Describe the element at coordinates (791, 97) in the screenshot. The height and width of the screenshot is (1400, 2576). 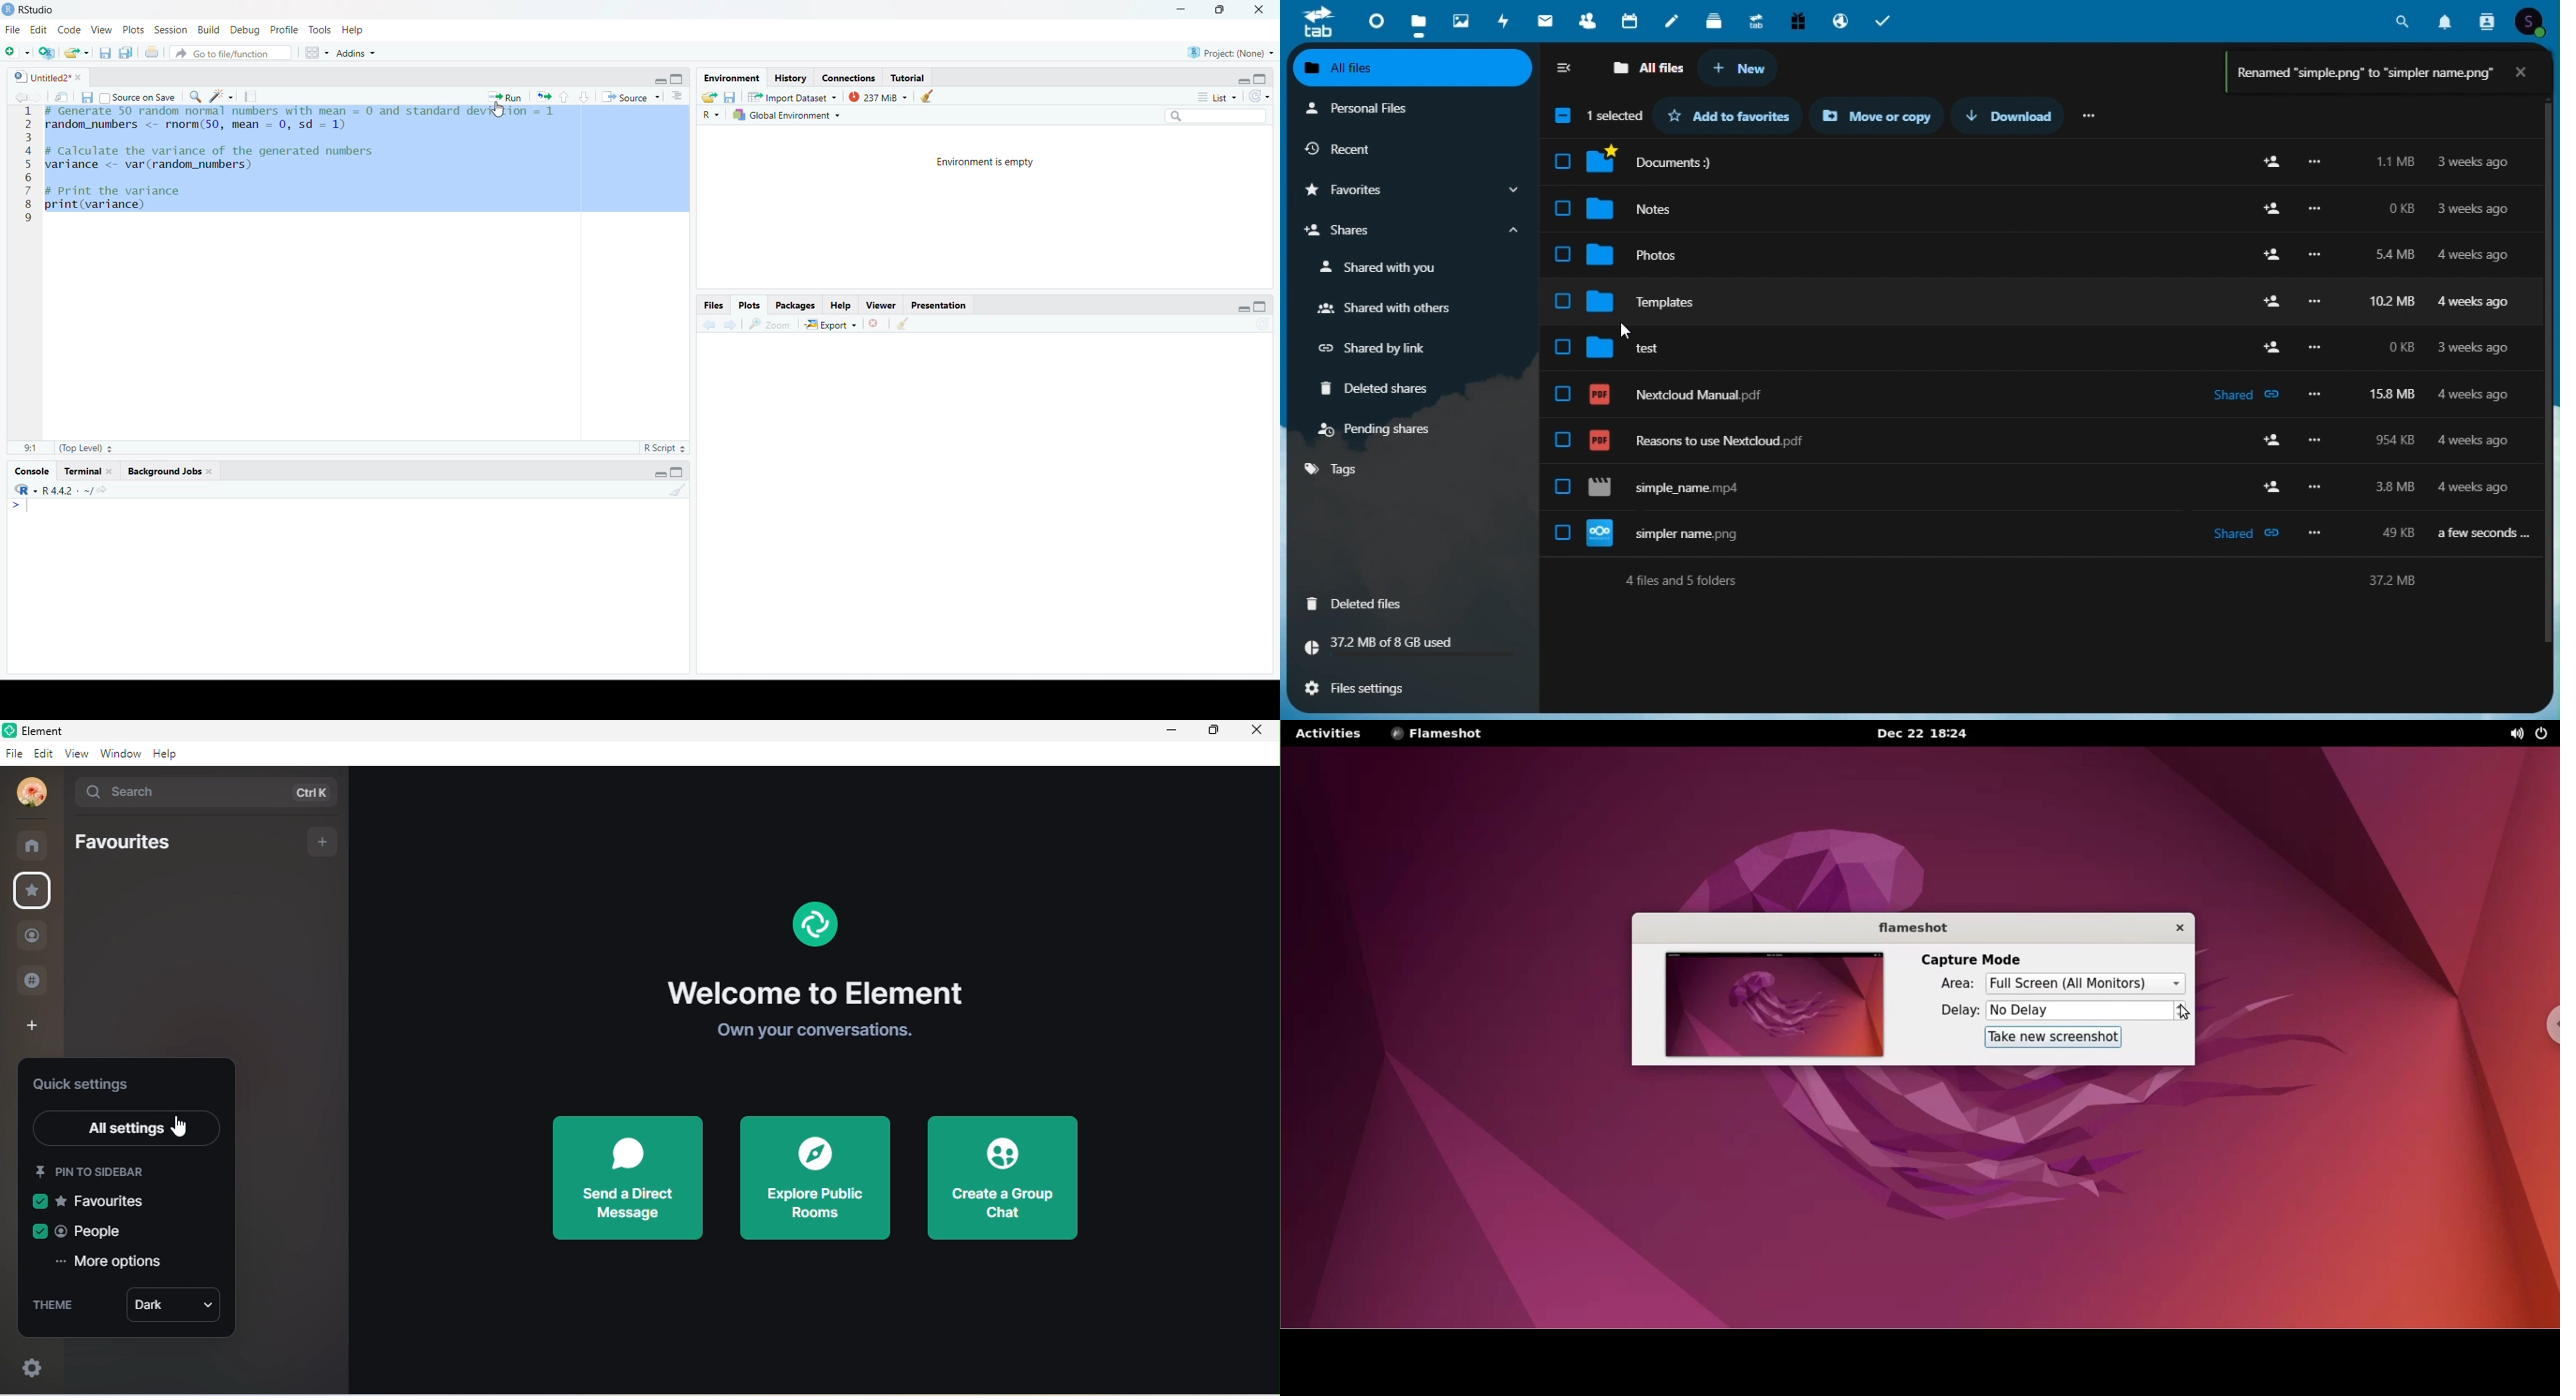
I see `import dataset` at that location.